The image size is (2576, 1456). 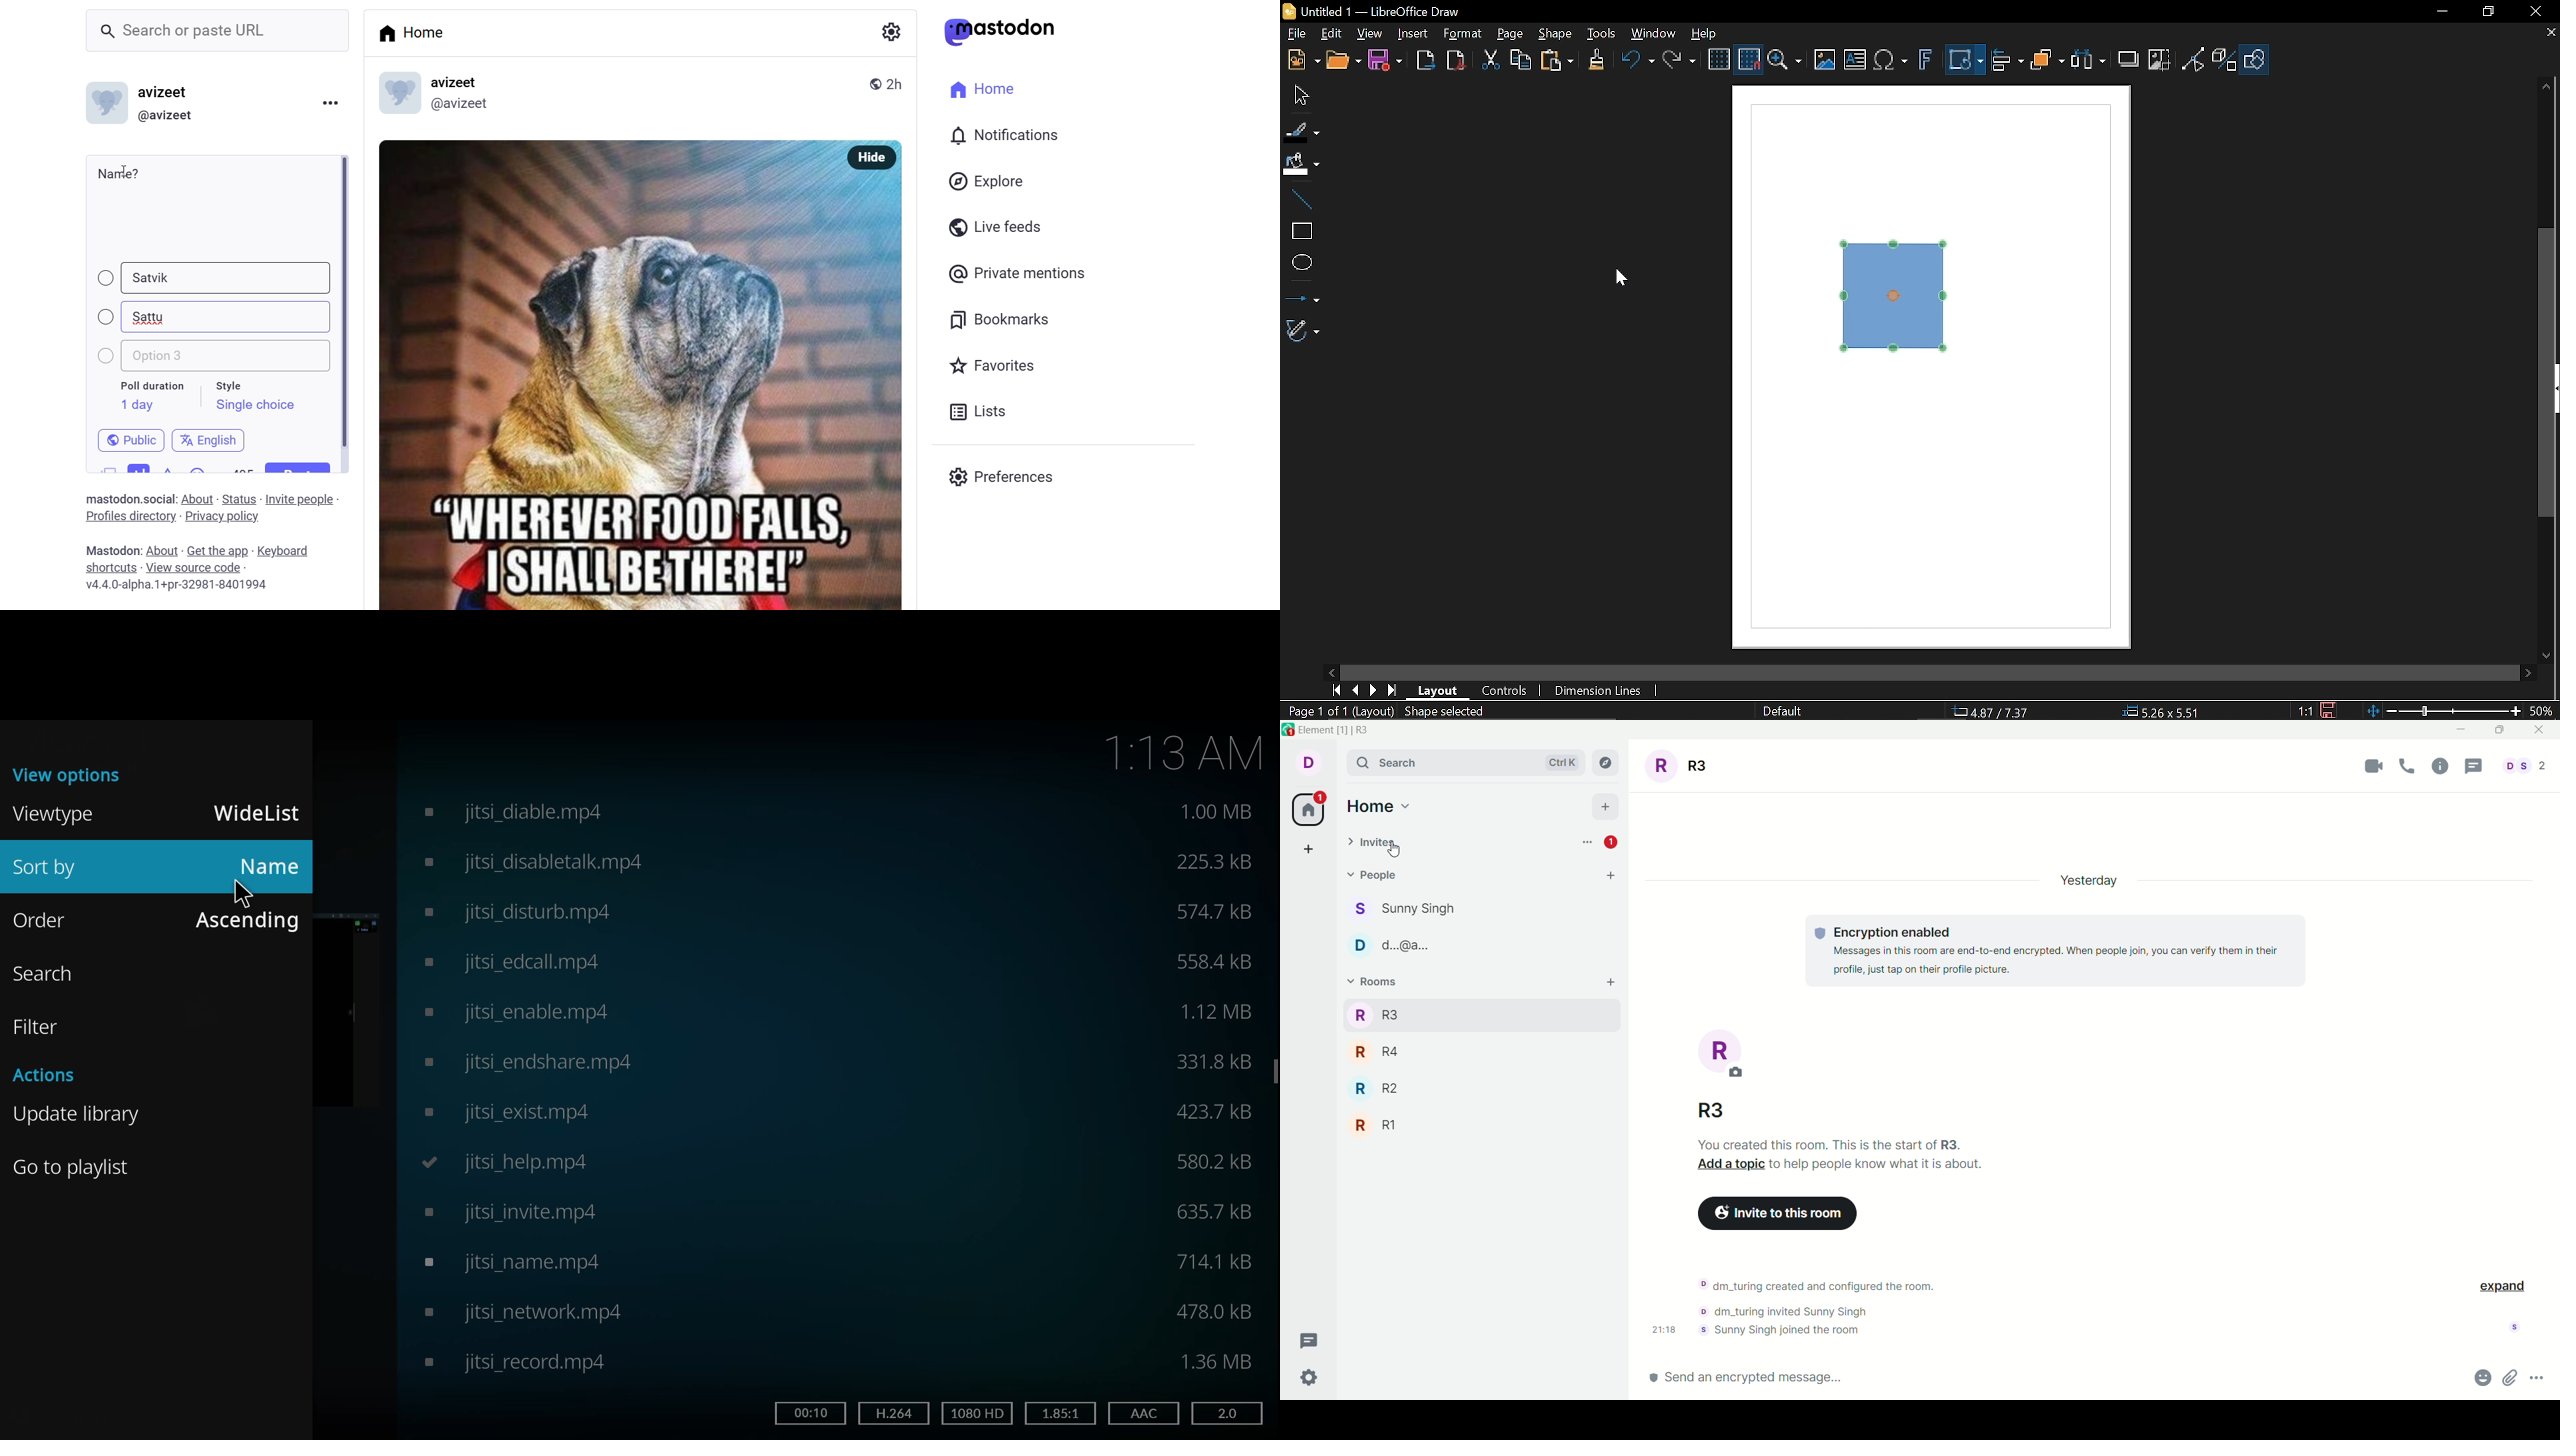 What do you see at coordinates (2194, 59) in the screenshot?
I see `Toggle ` at bounding box center [2194, 59].